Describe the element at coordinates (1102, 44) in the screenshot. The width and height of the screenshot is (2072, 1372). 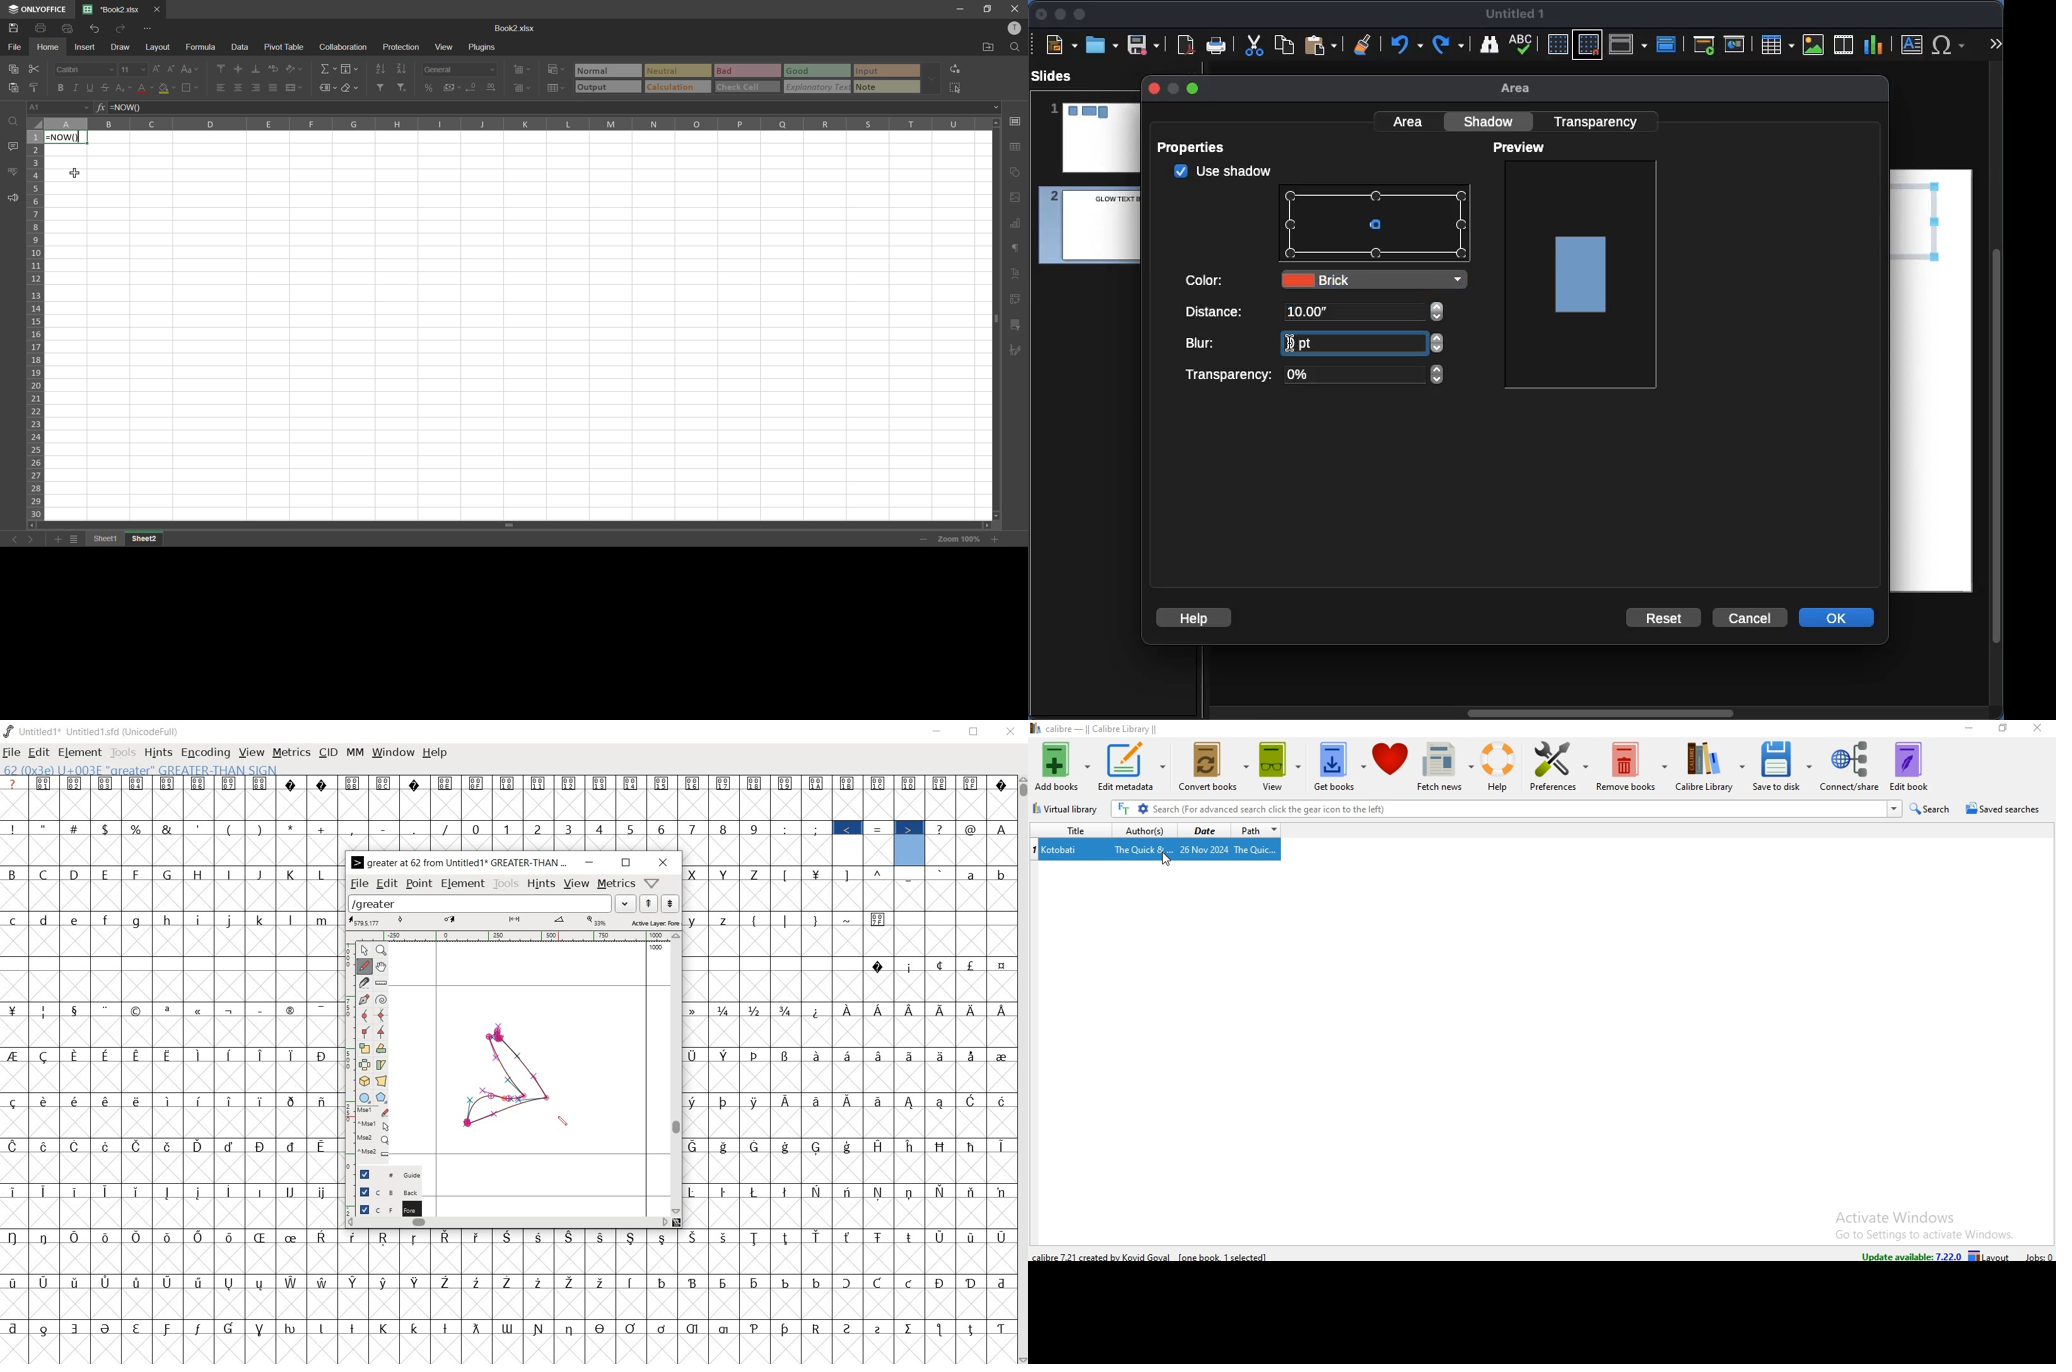
I see `Ope` at that location.